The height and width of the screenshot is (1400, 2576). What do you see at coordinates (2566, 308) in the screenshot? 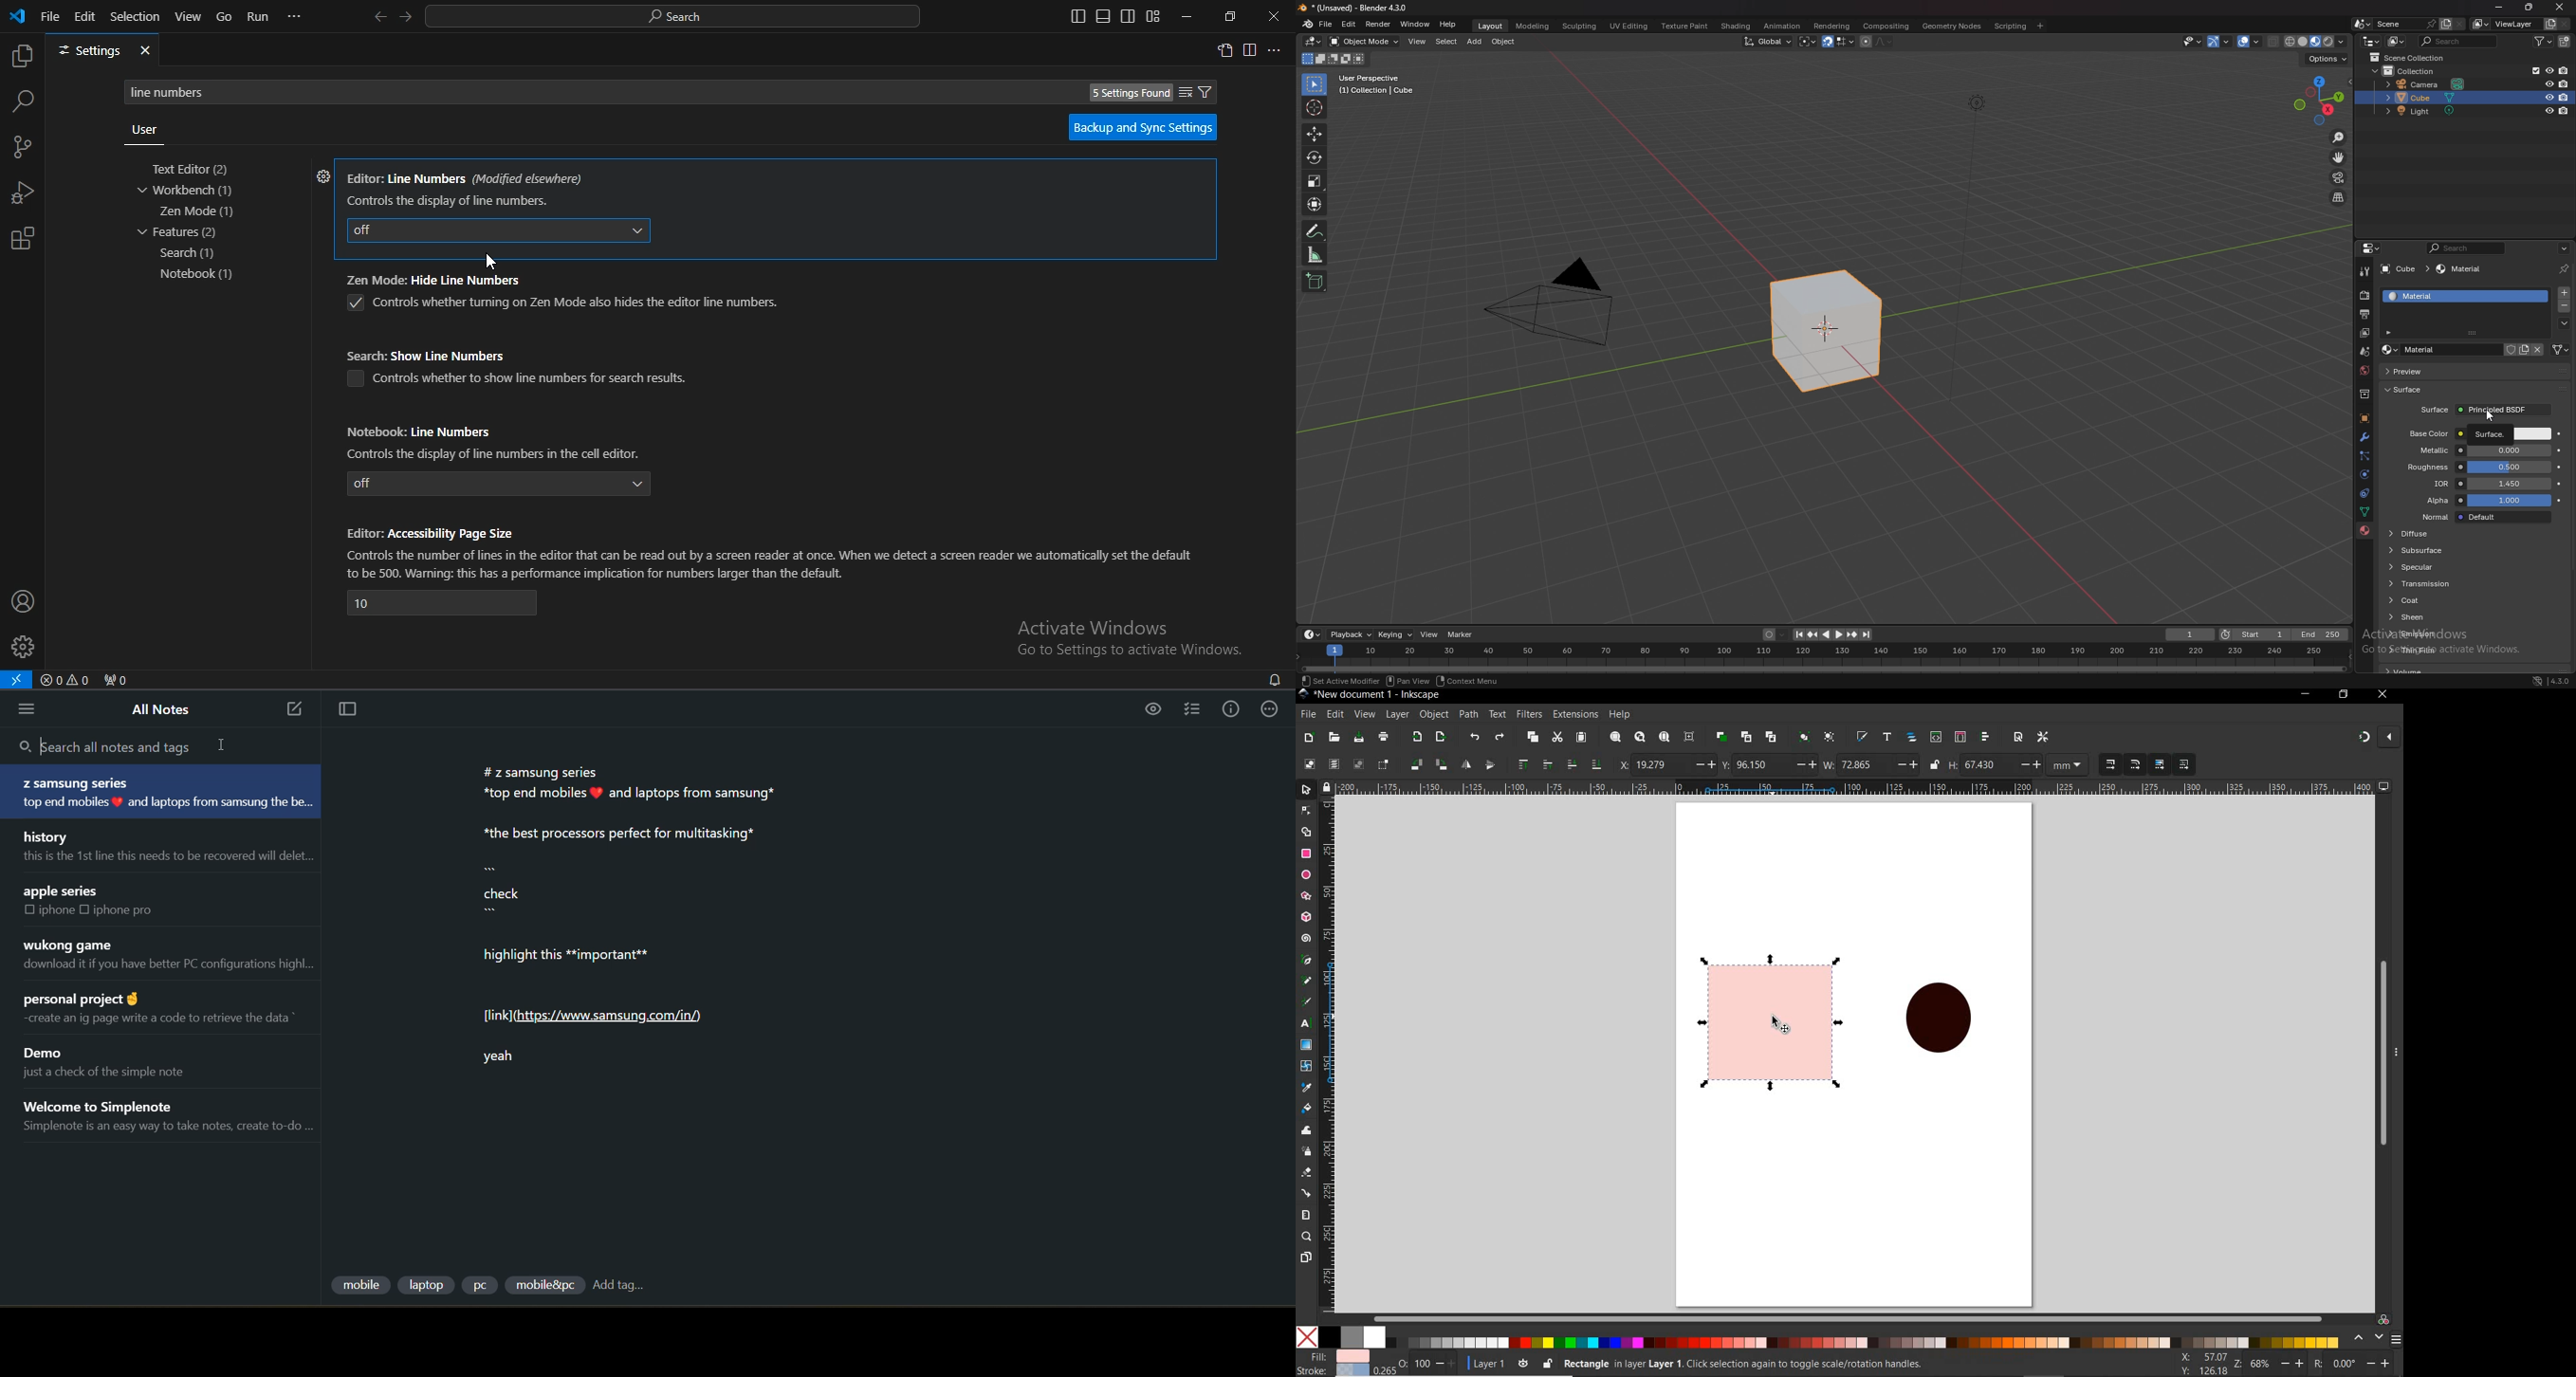
I see `remove material` at bounding box center [2566, 308].